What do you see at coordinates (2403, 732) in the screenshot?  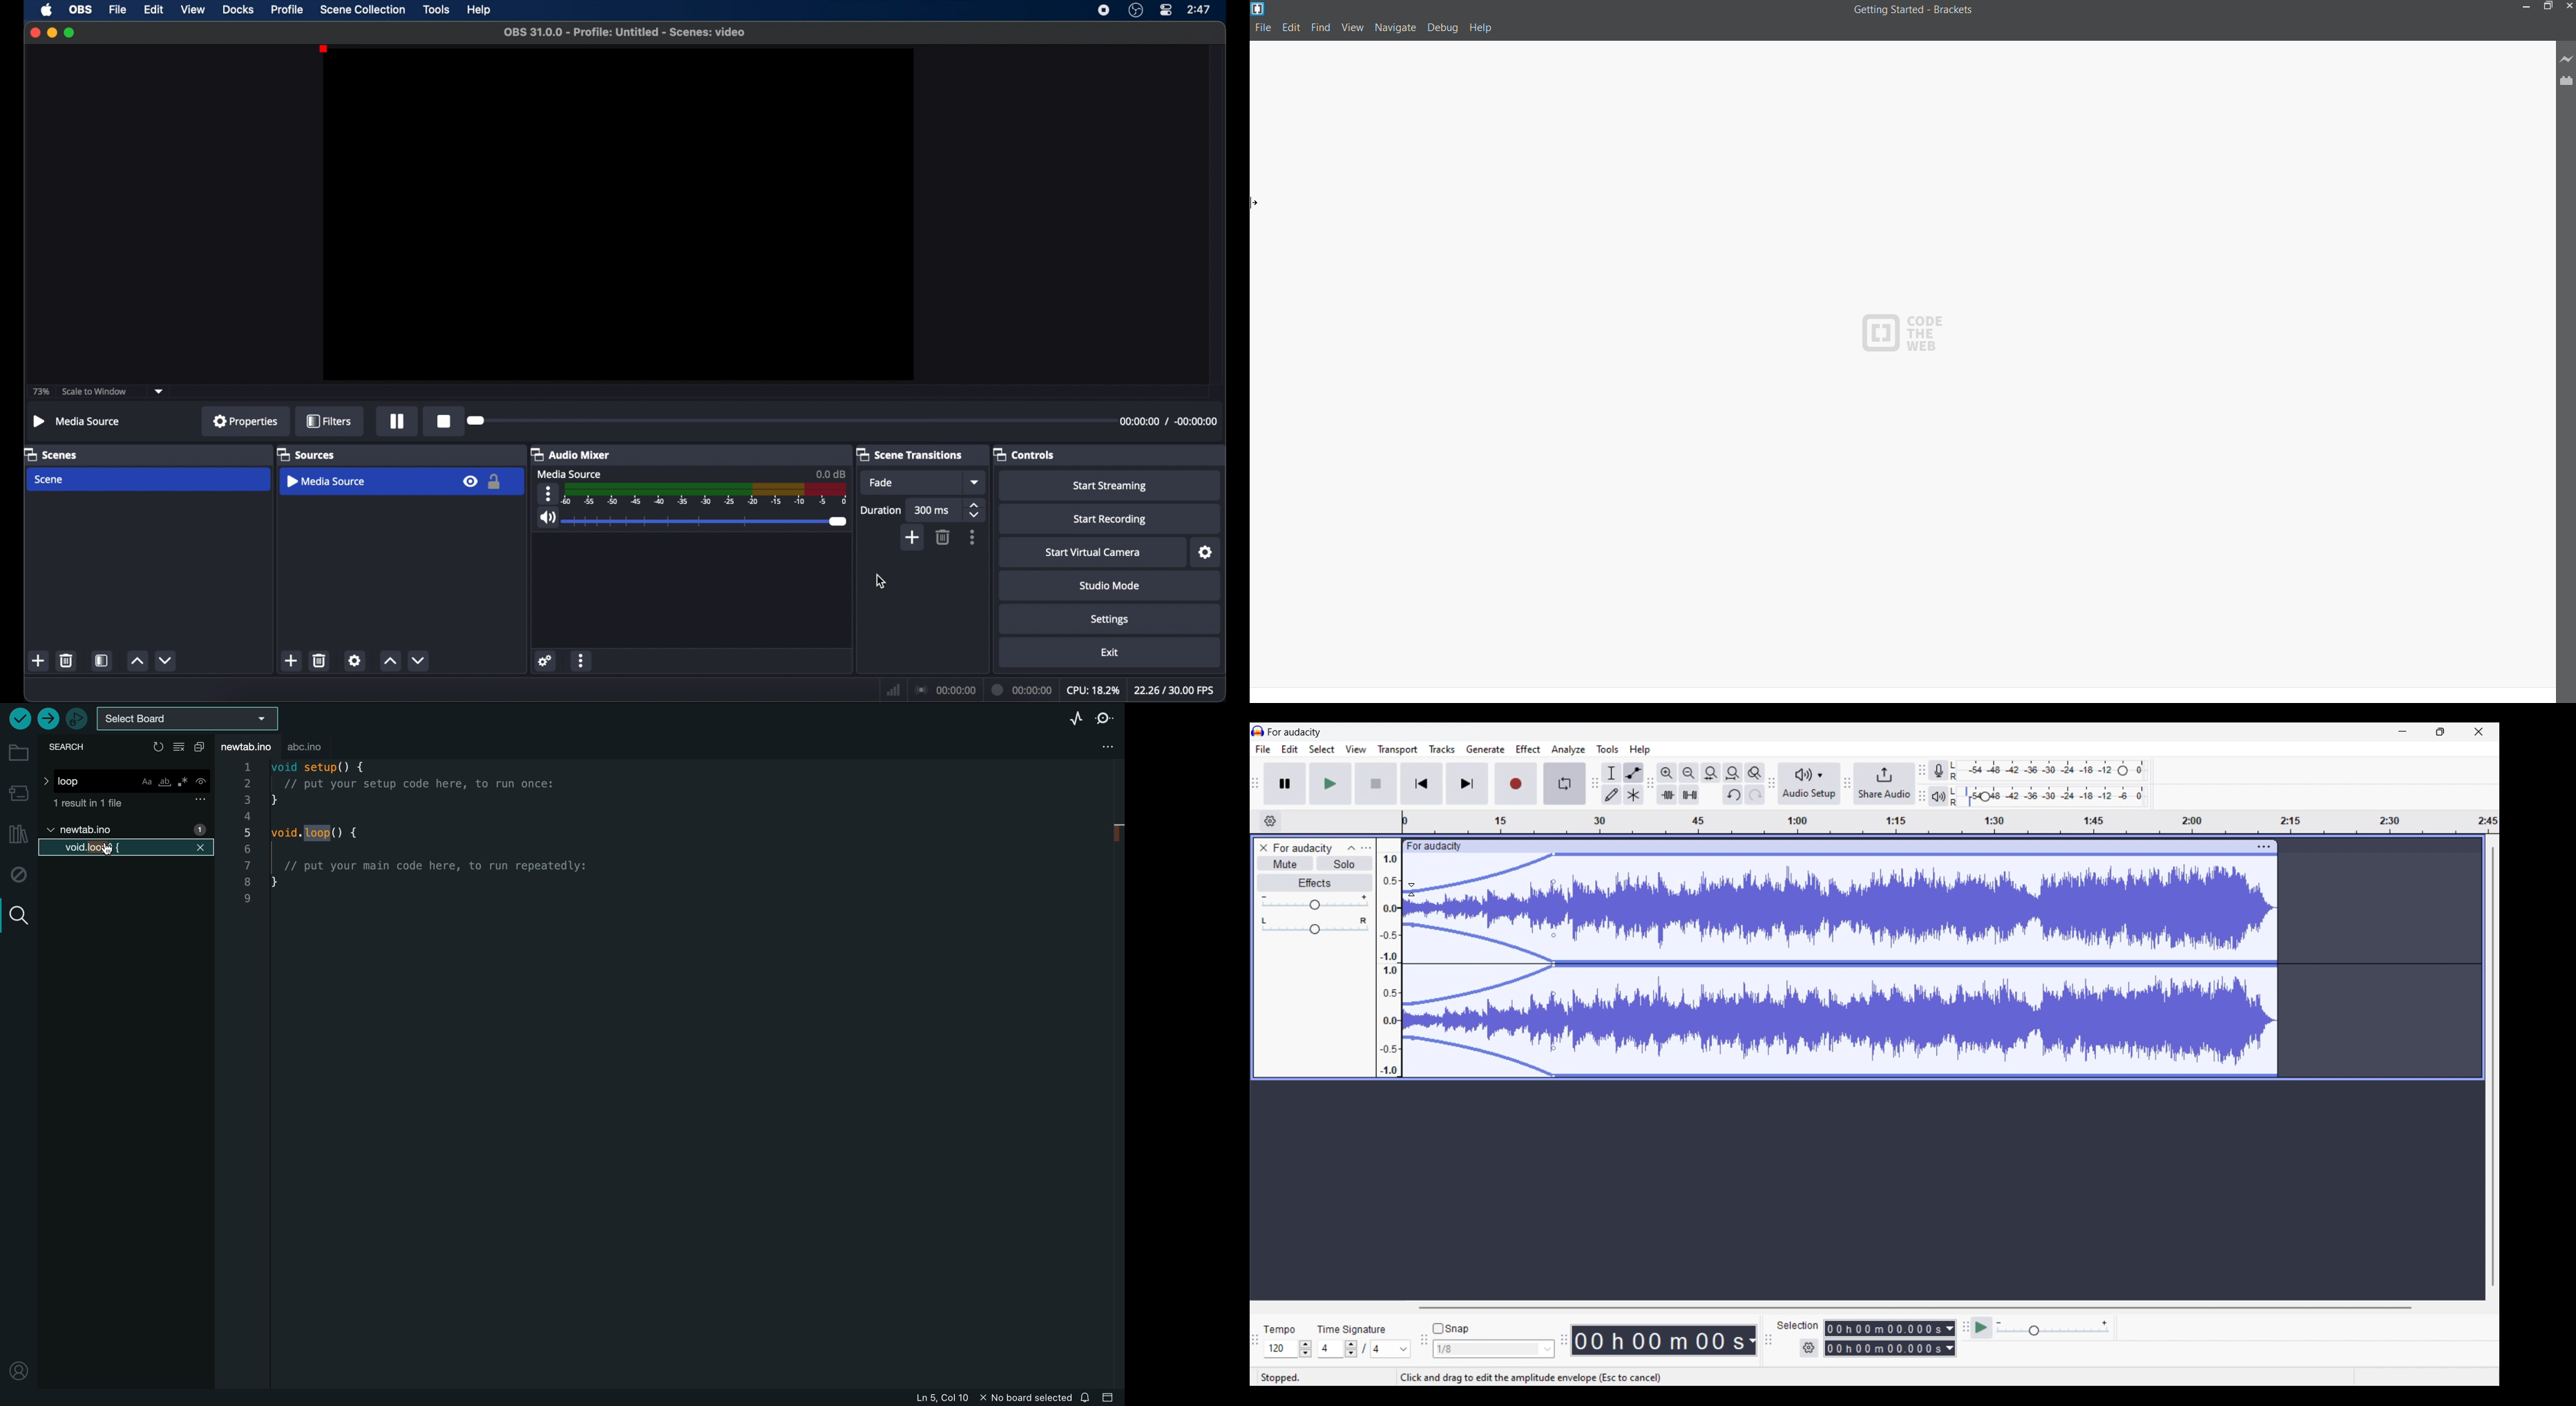 I see `Minimize ` at bounding box center [2403, 732].